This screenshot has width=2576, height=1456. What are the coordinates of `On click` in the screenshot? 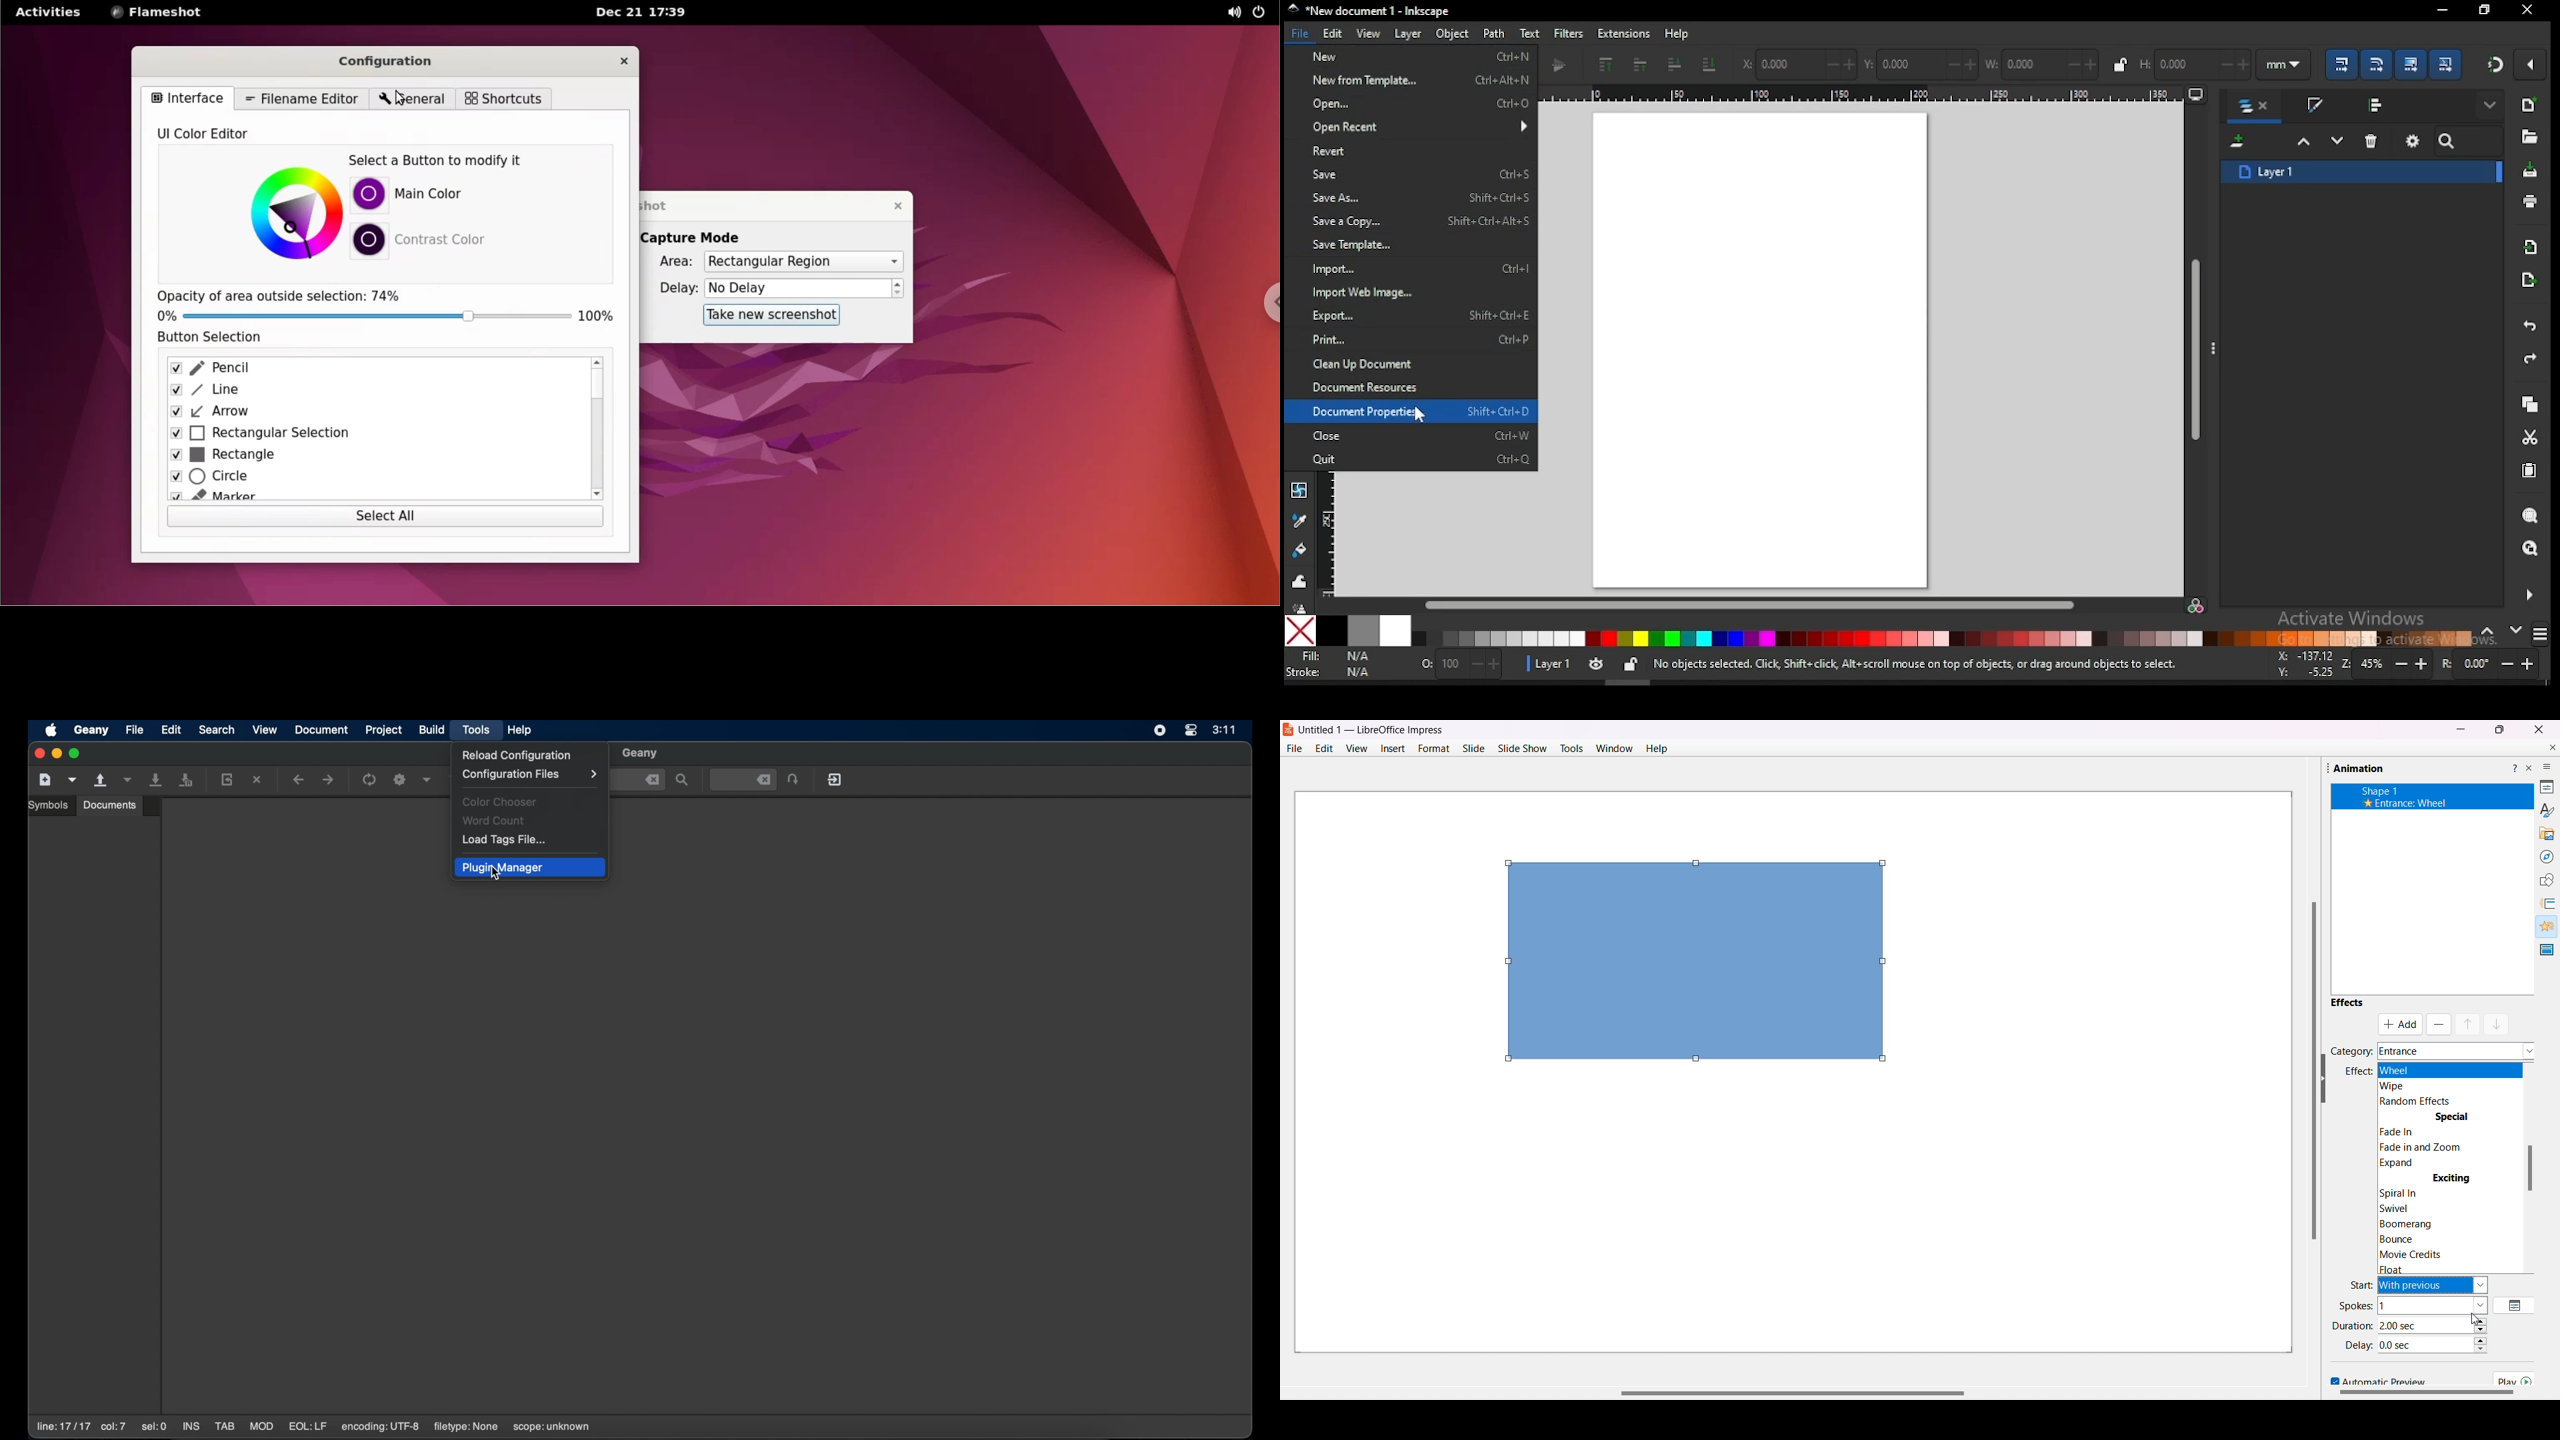 It's located at (2433, 1302).